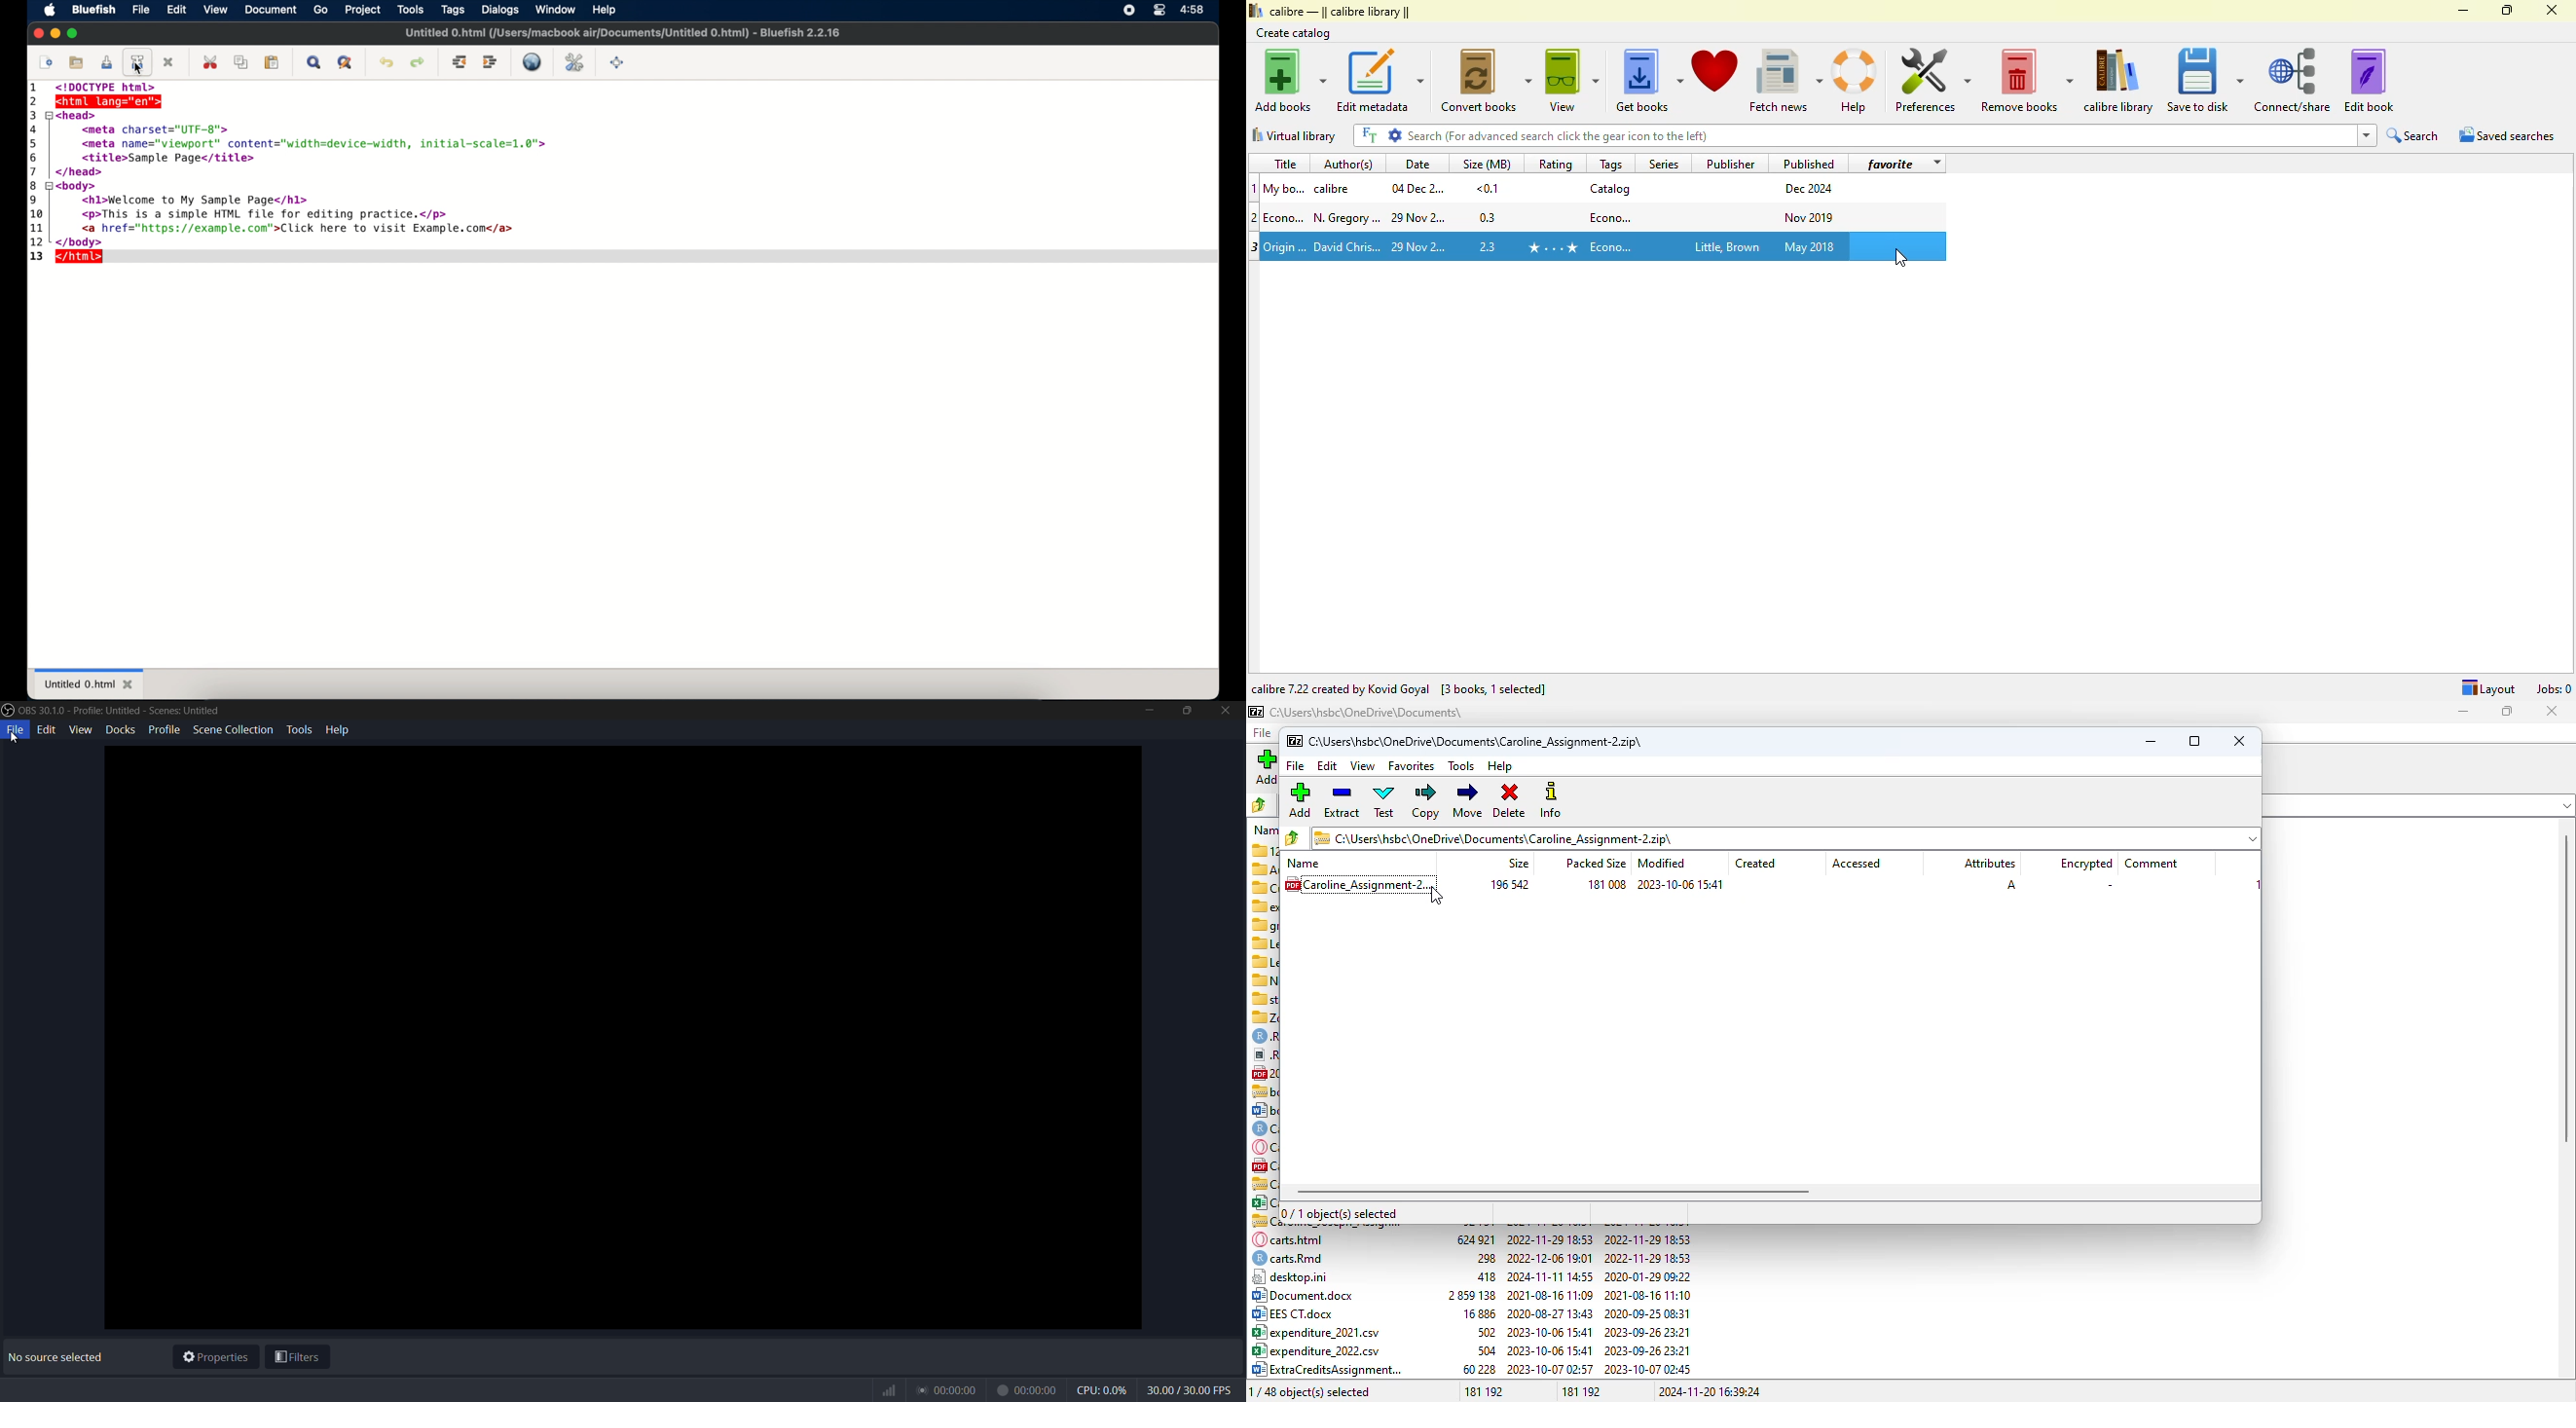 Image resolution: width=2576 pixels, height=1428 pixels. Describe the element at coordinates (77, 63) in the screenshot. I see `open` at that location.